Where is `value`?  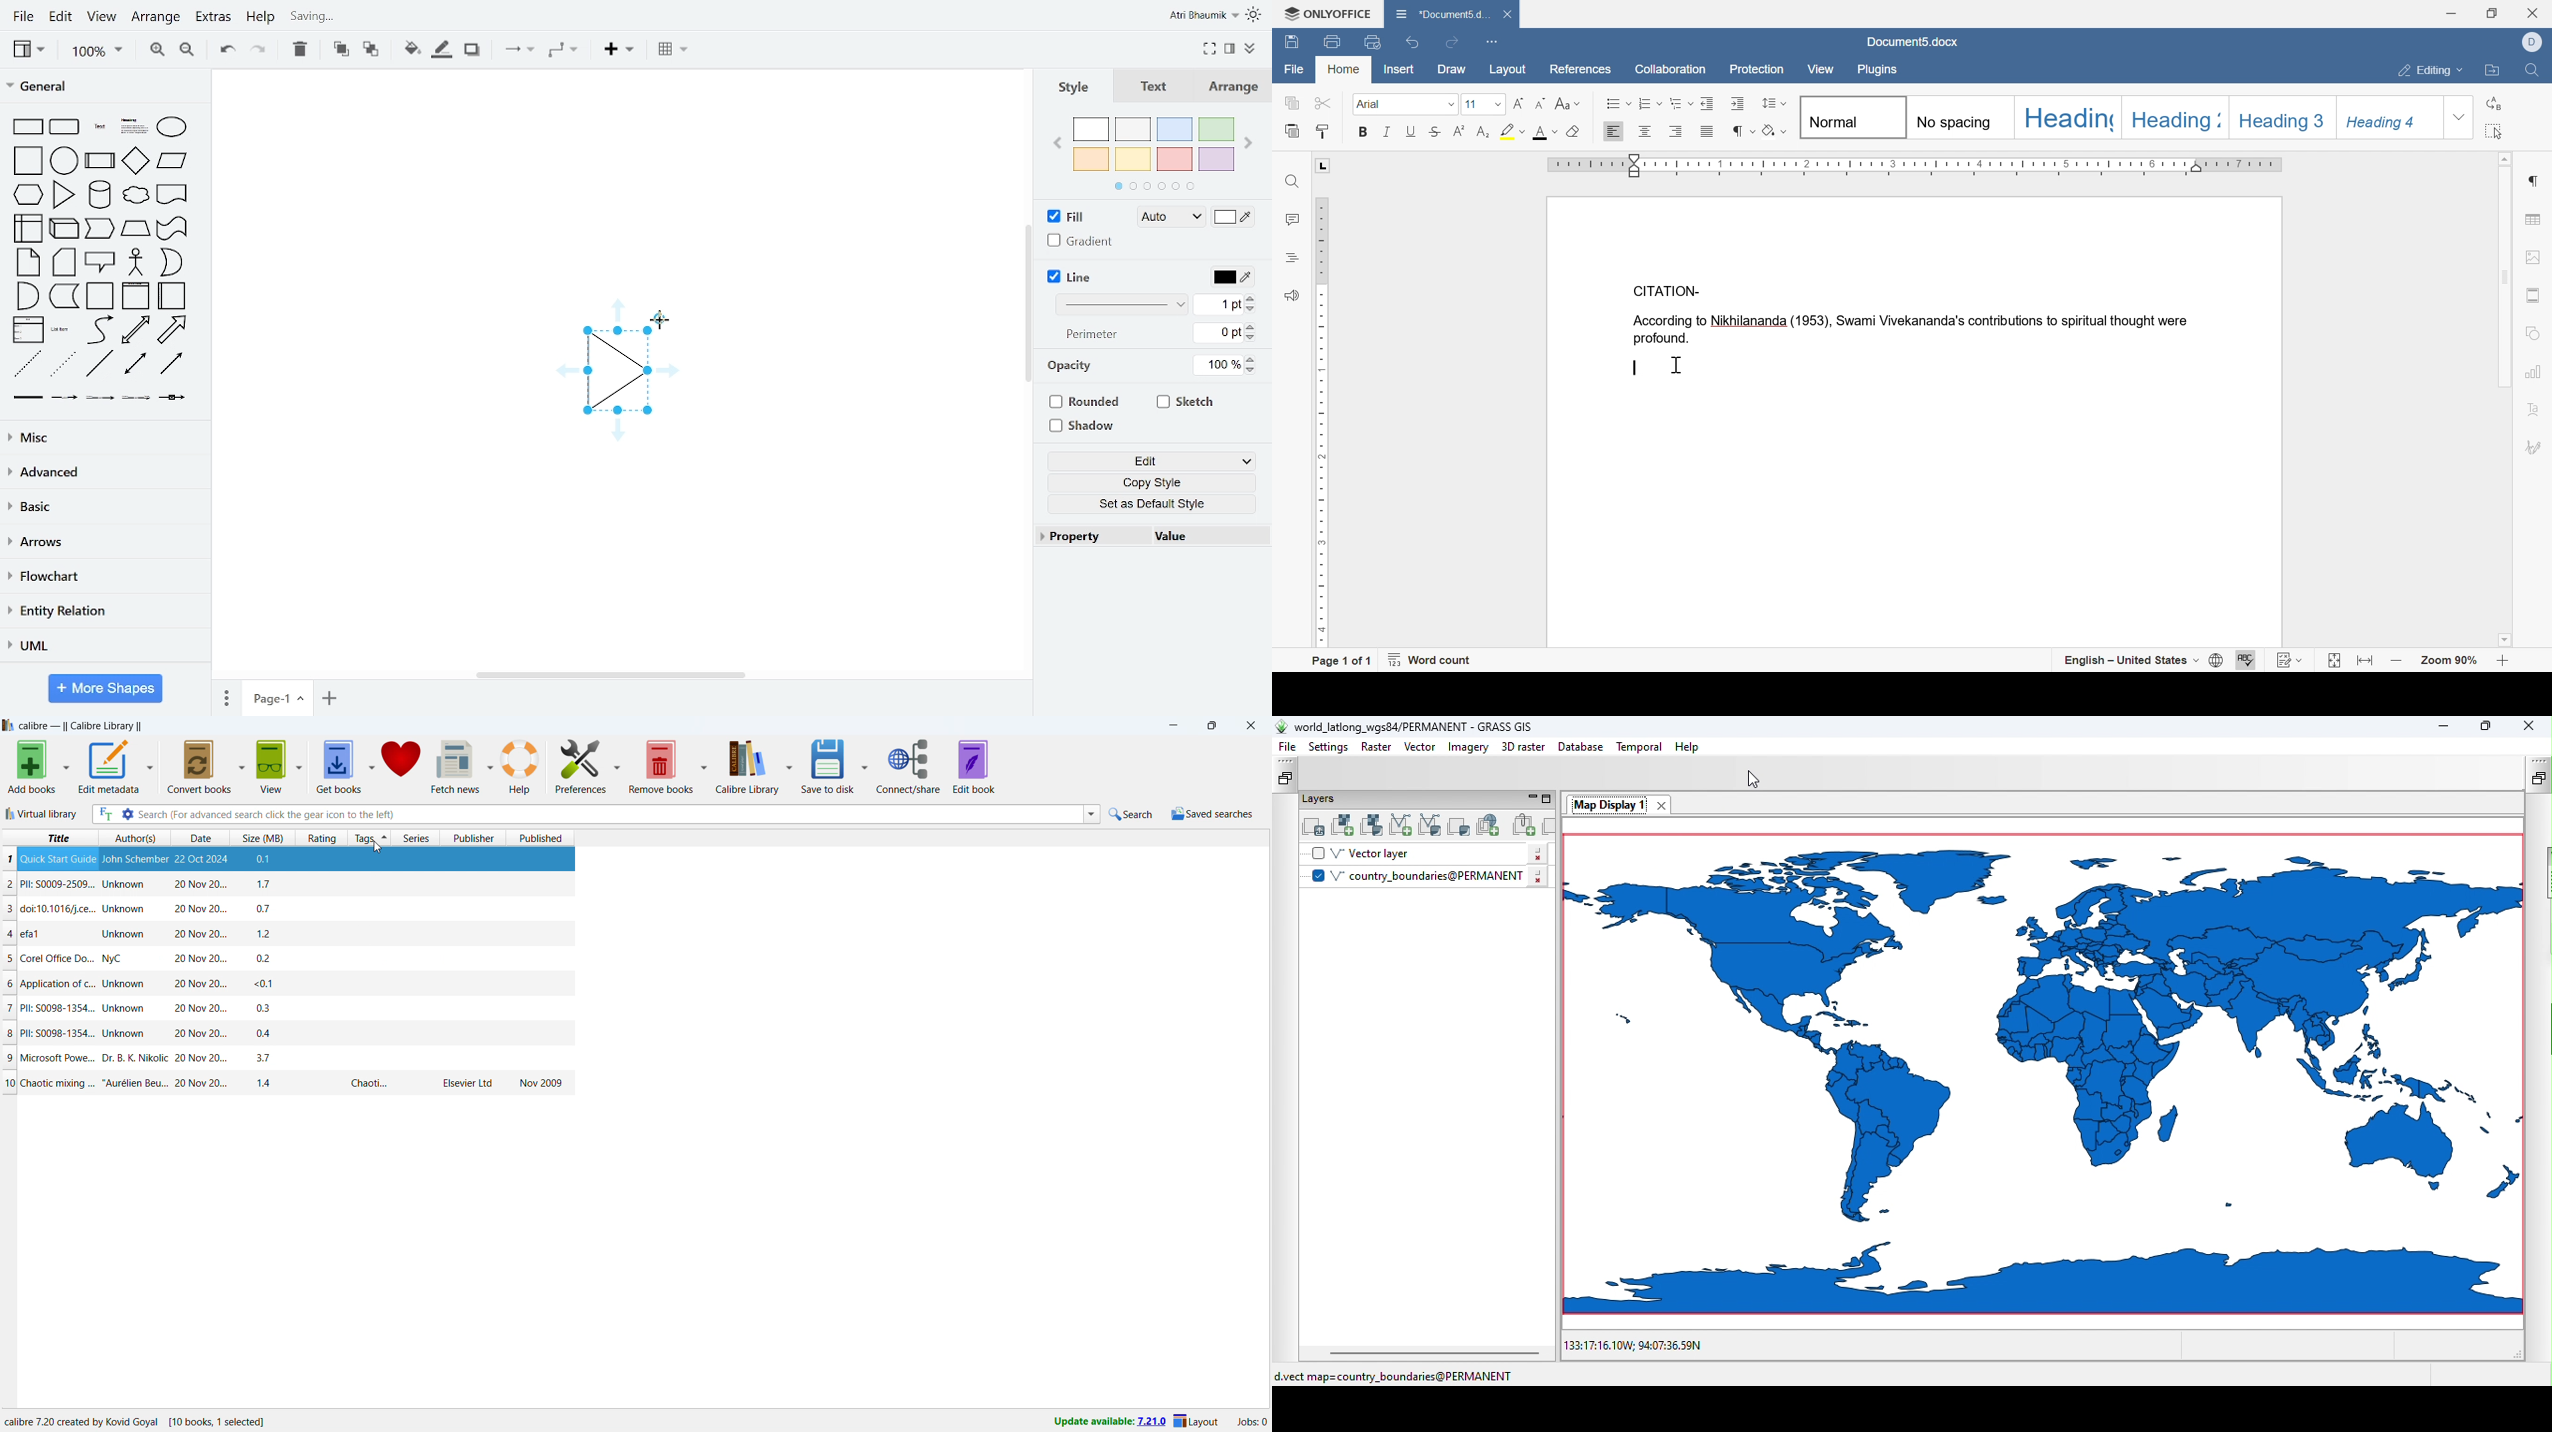
value is located at coordinates (1202, 536).